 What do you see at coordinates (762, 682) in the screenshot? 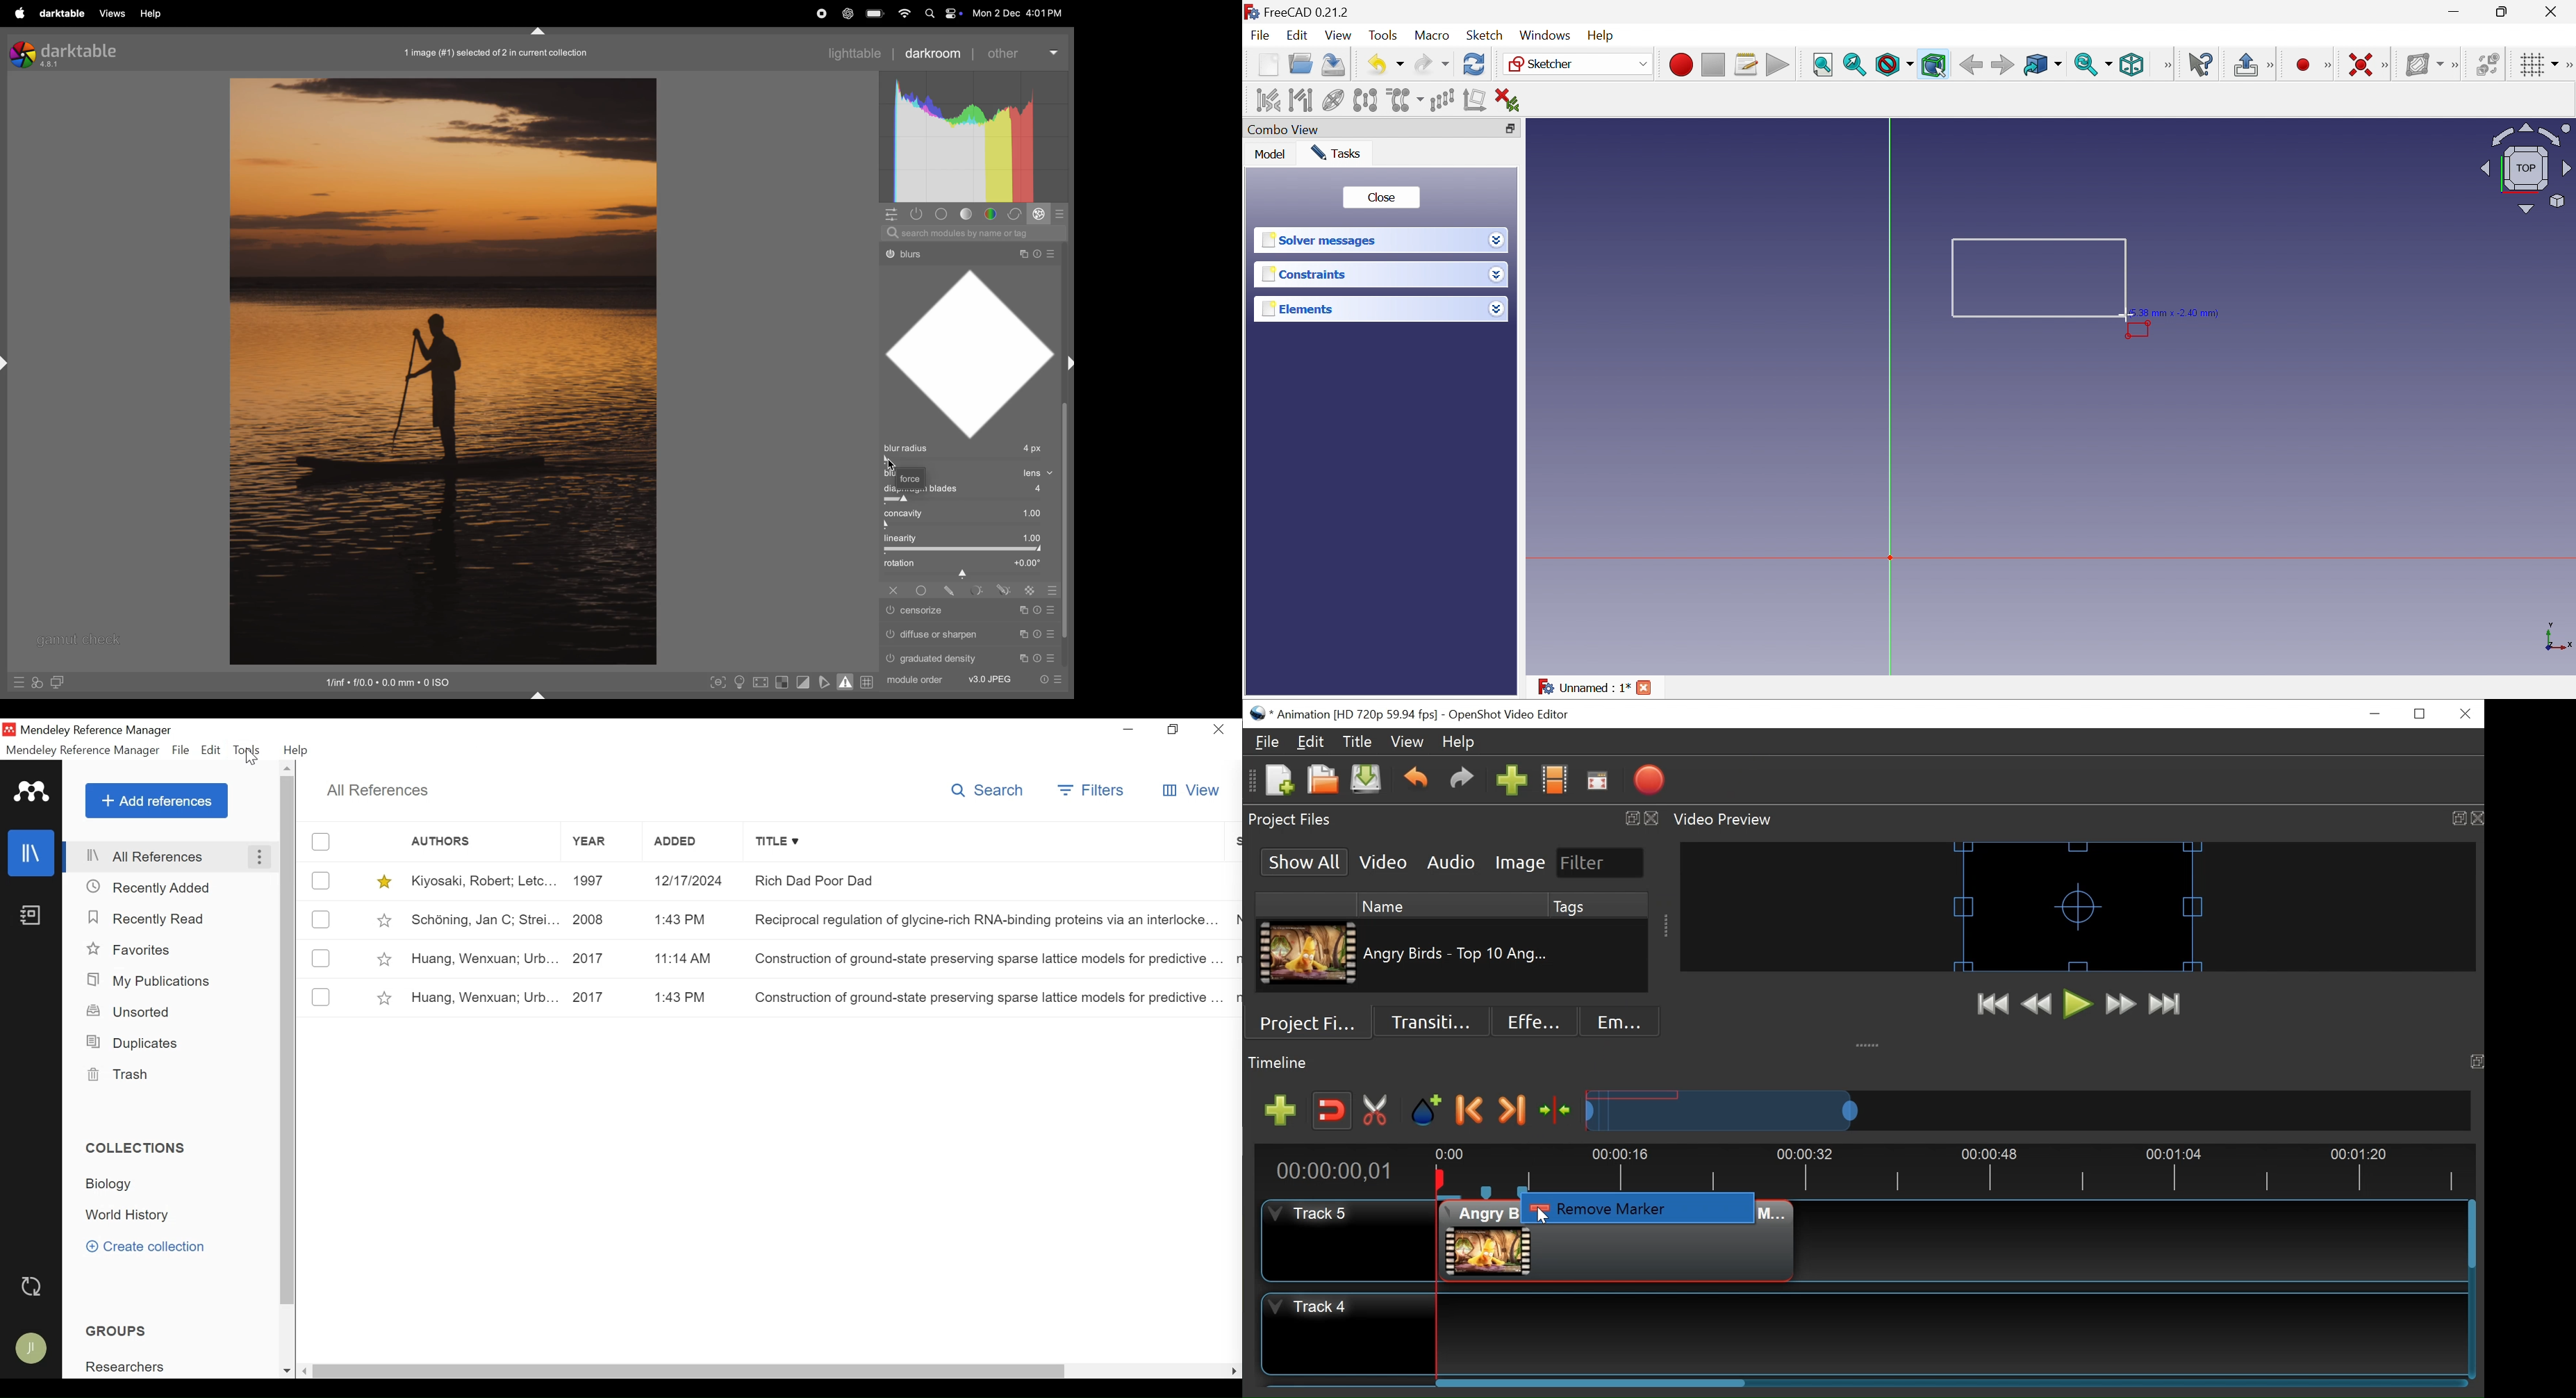
I see `toggle high quality processing` at bounding box center [762, 682].